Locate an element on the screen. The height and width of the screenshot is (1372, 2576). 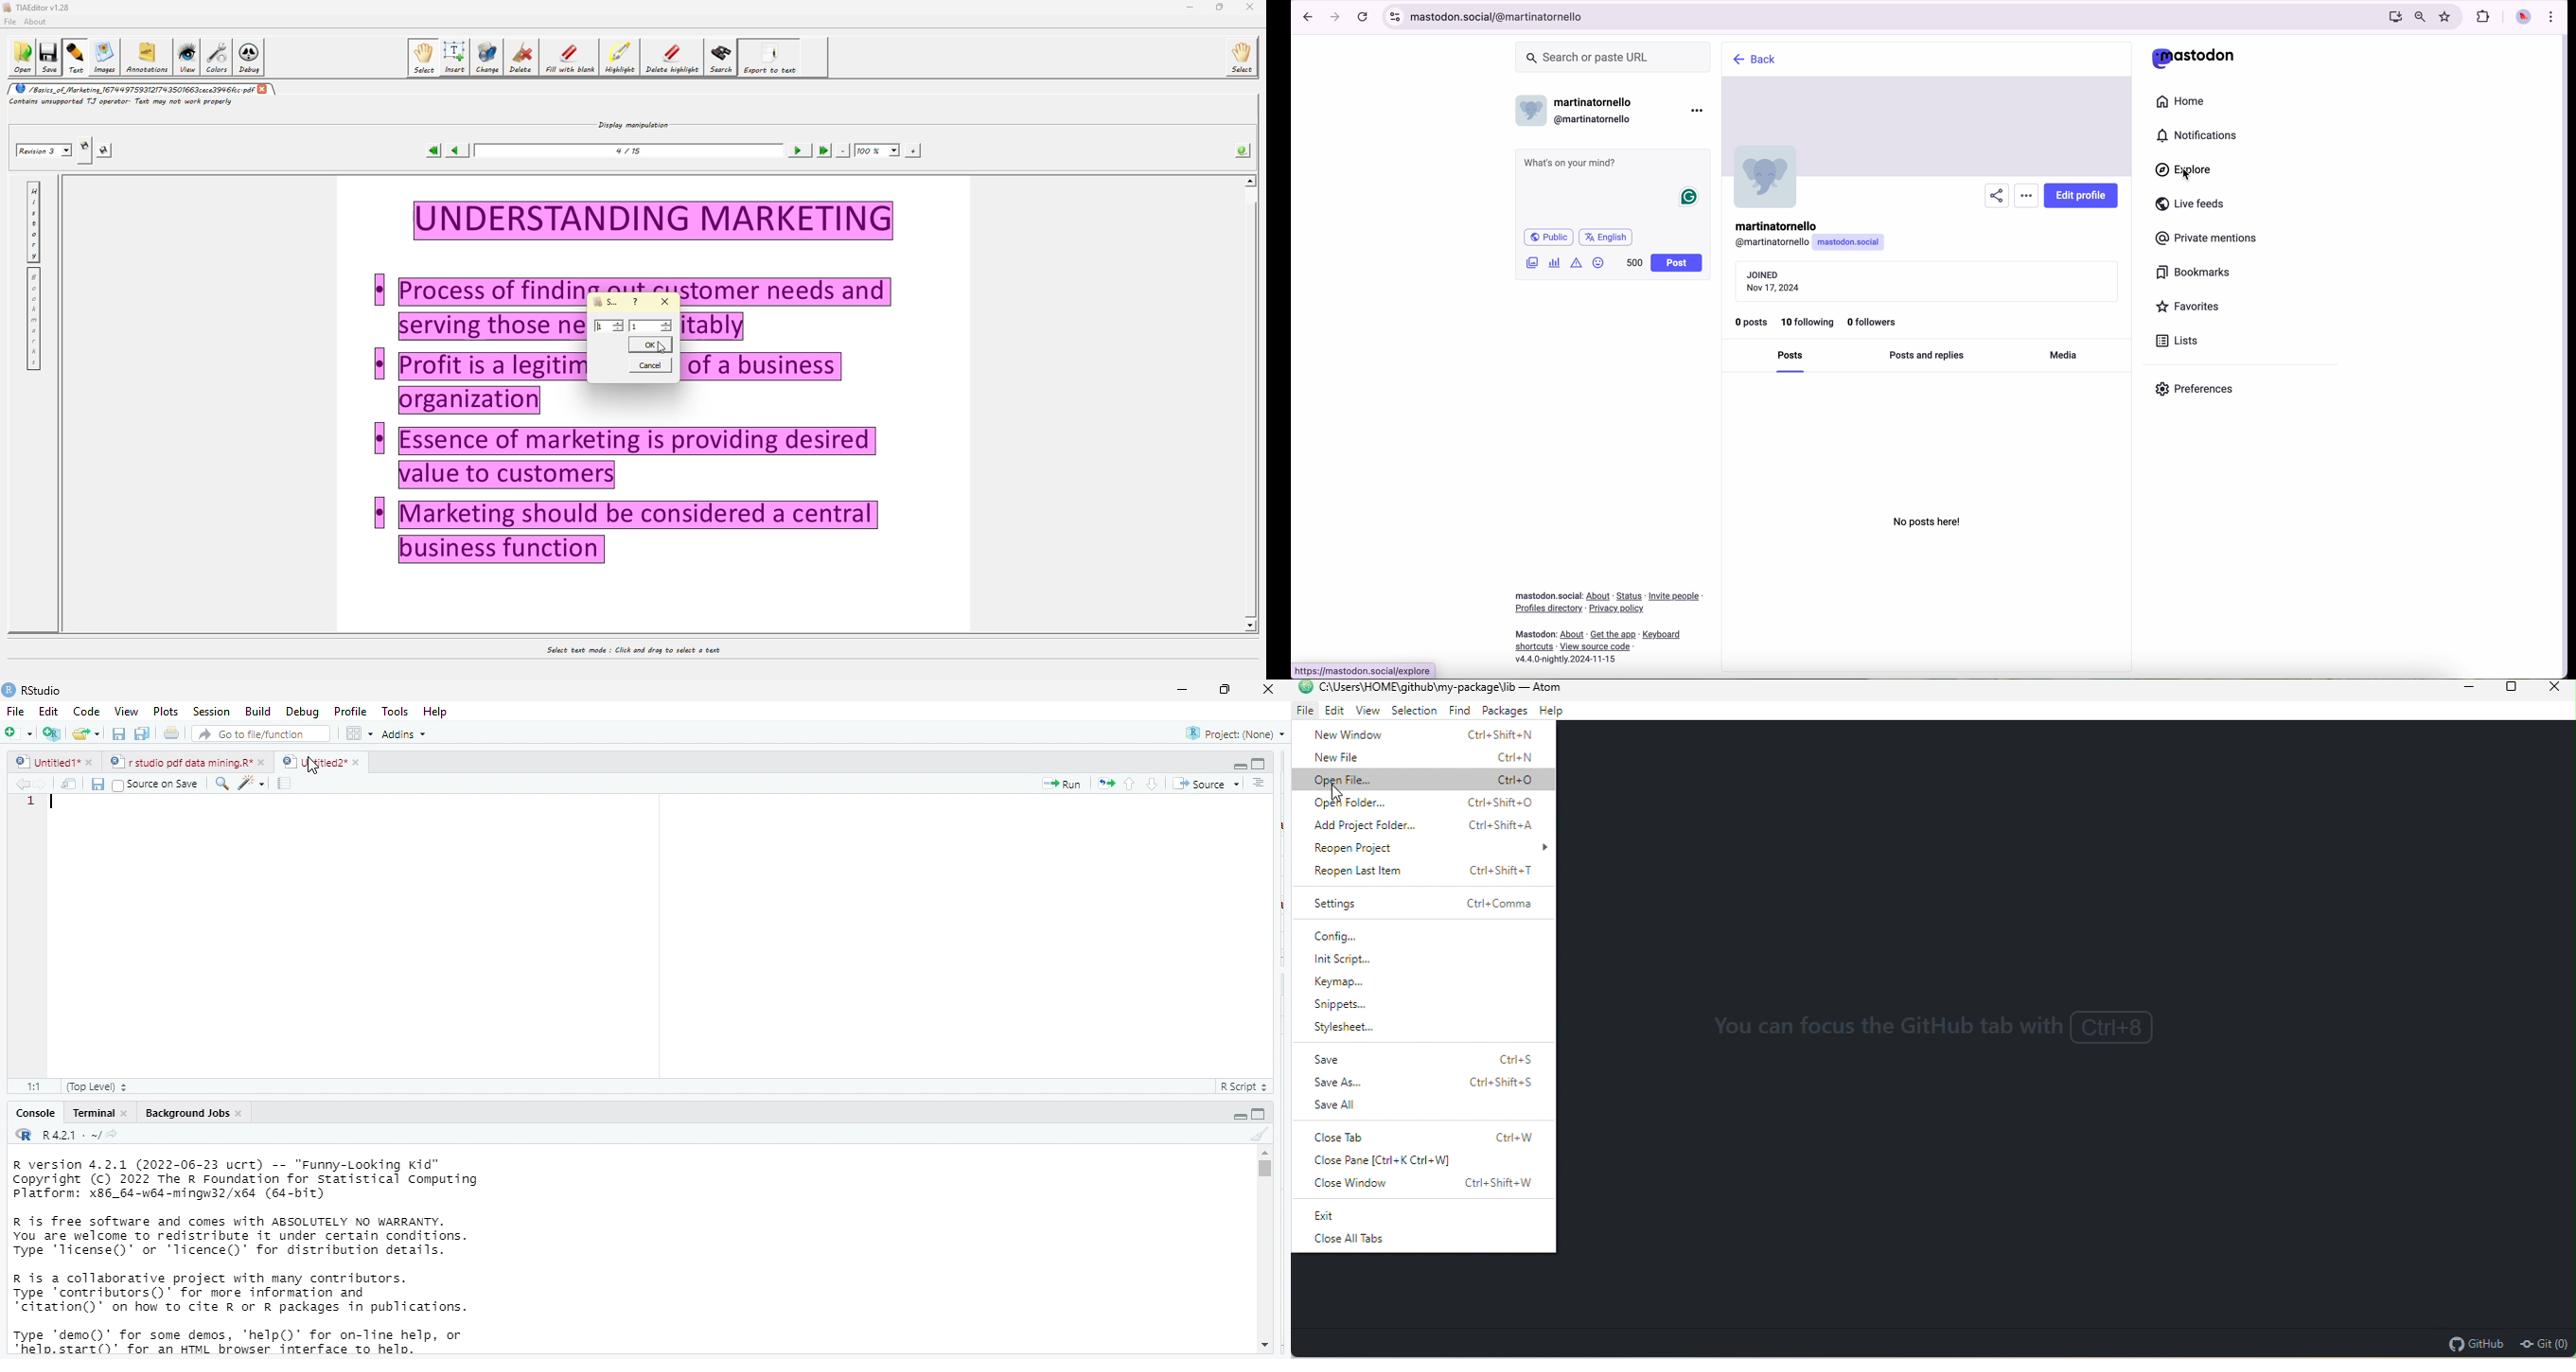
plots is located at coordinates (166, 712).